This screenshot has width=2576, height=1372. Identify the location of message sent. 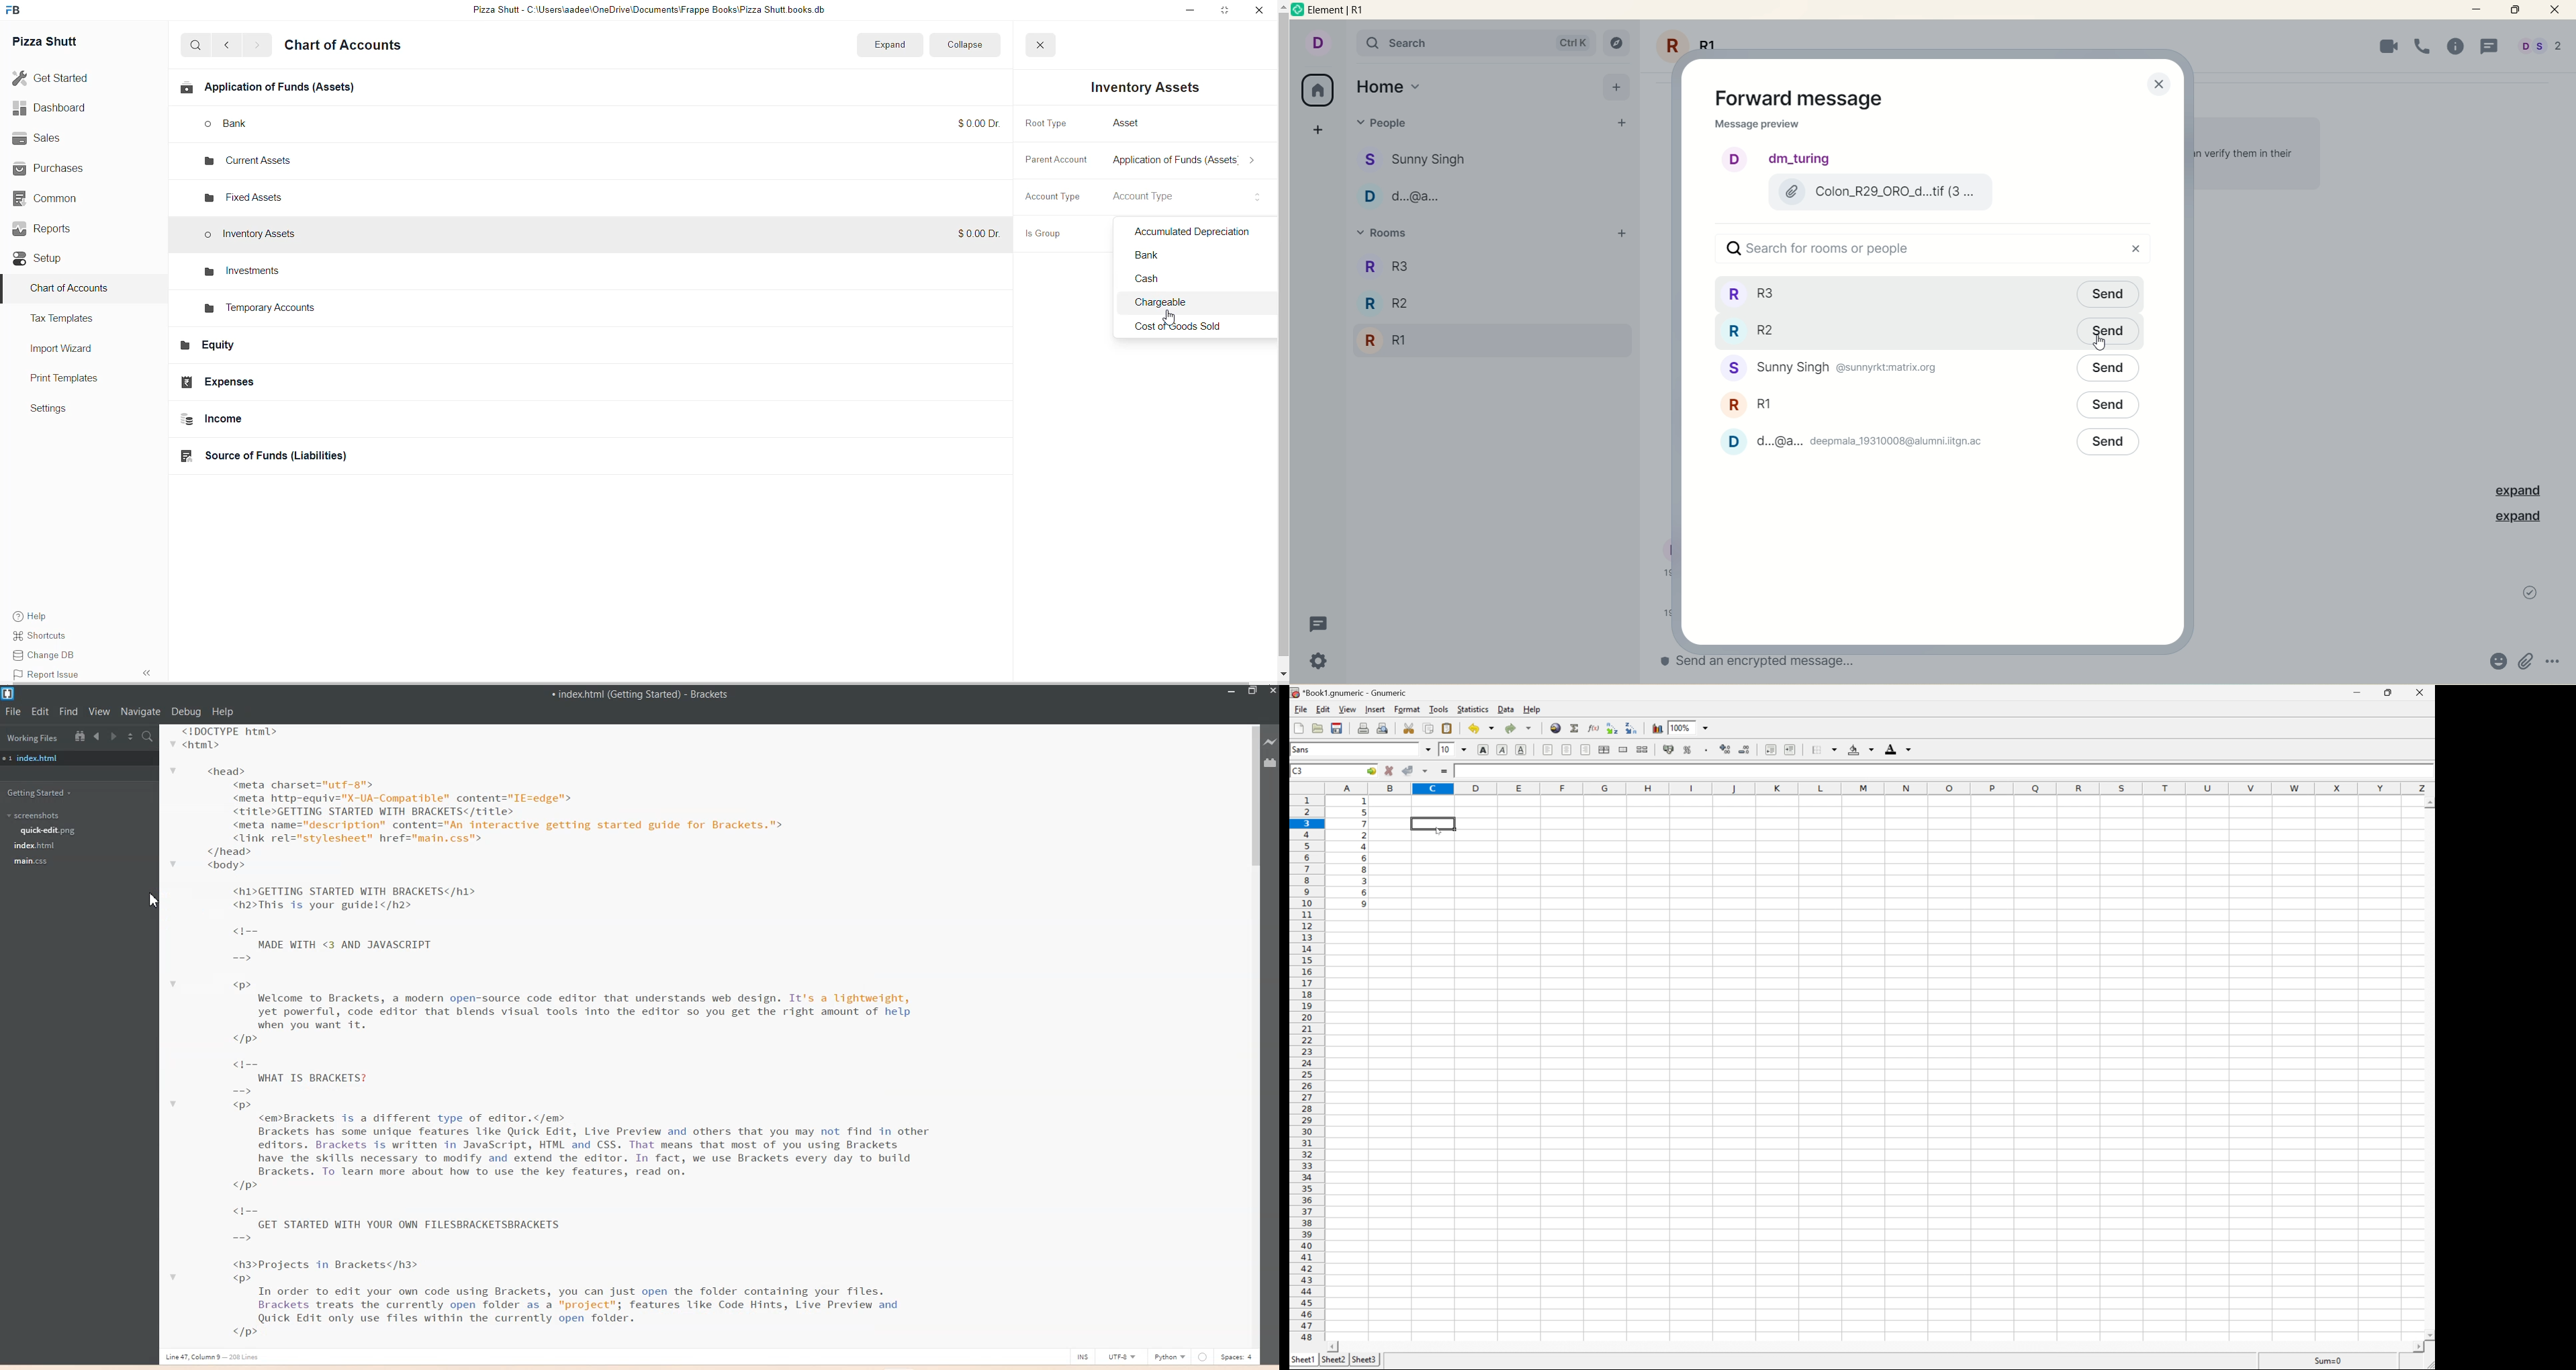
(2531, 593).